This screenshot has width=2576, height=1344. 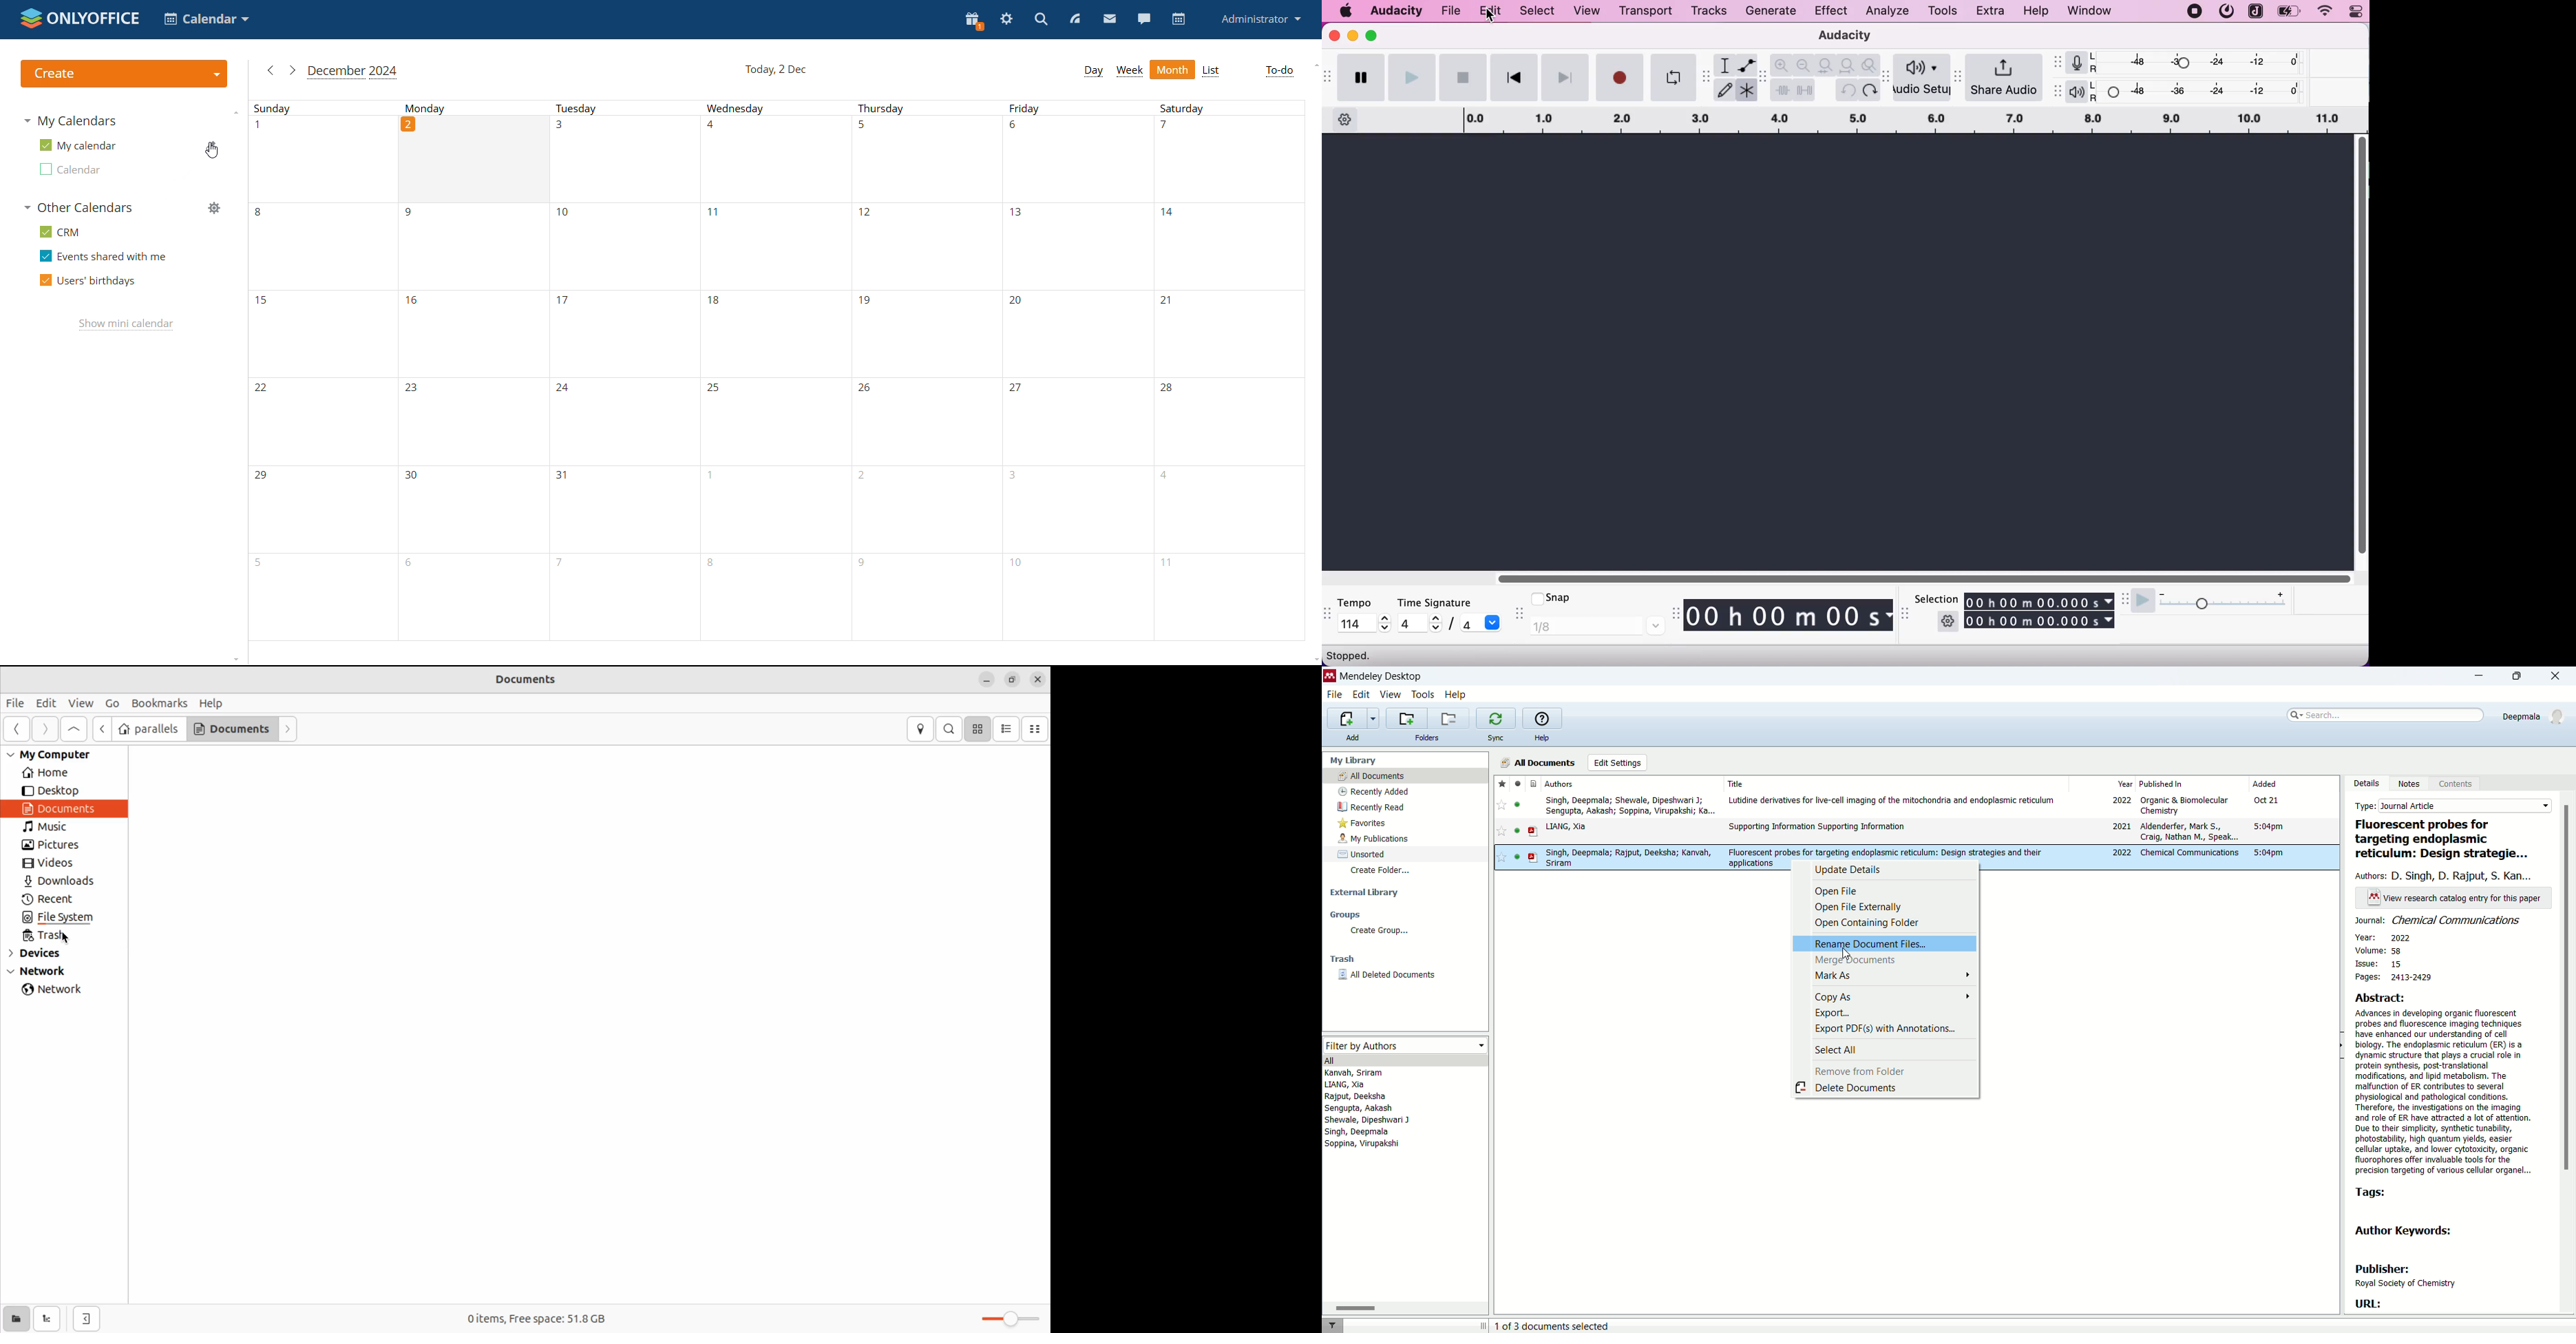 I want to click on my calendars, so click(x=74, y=121).